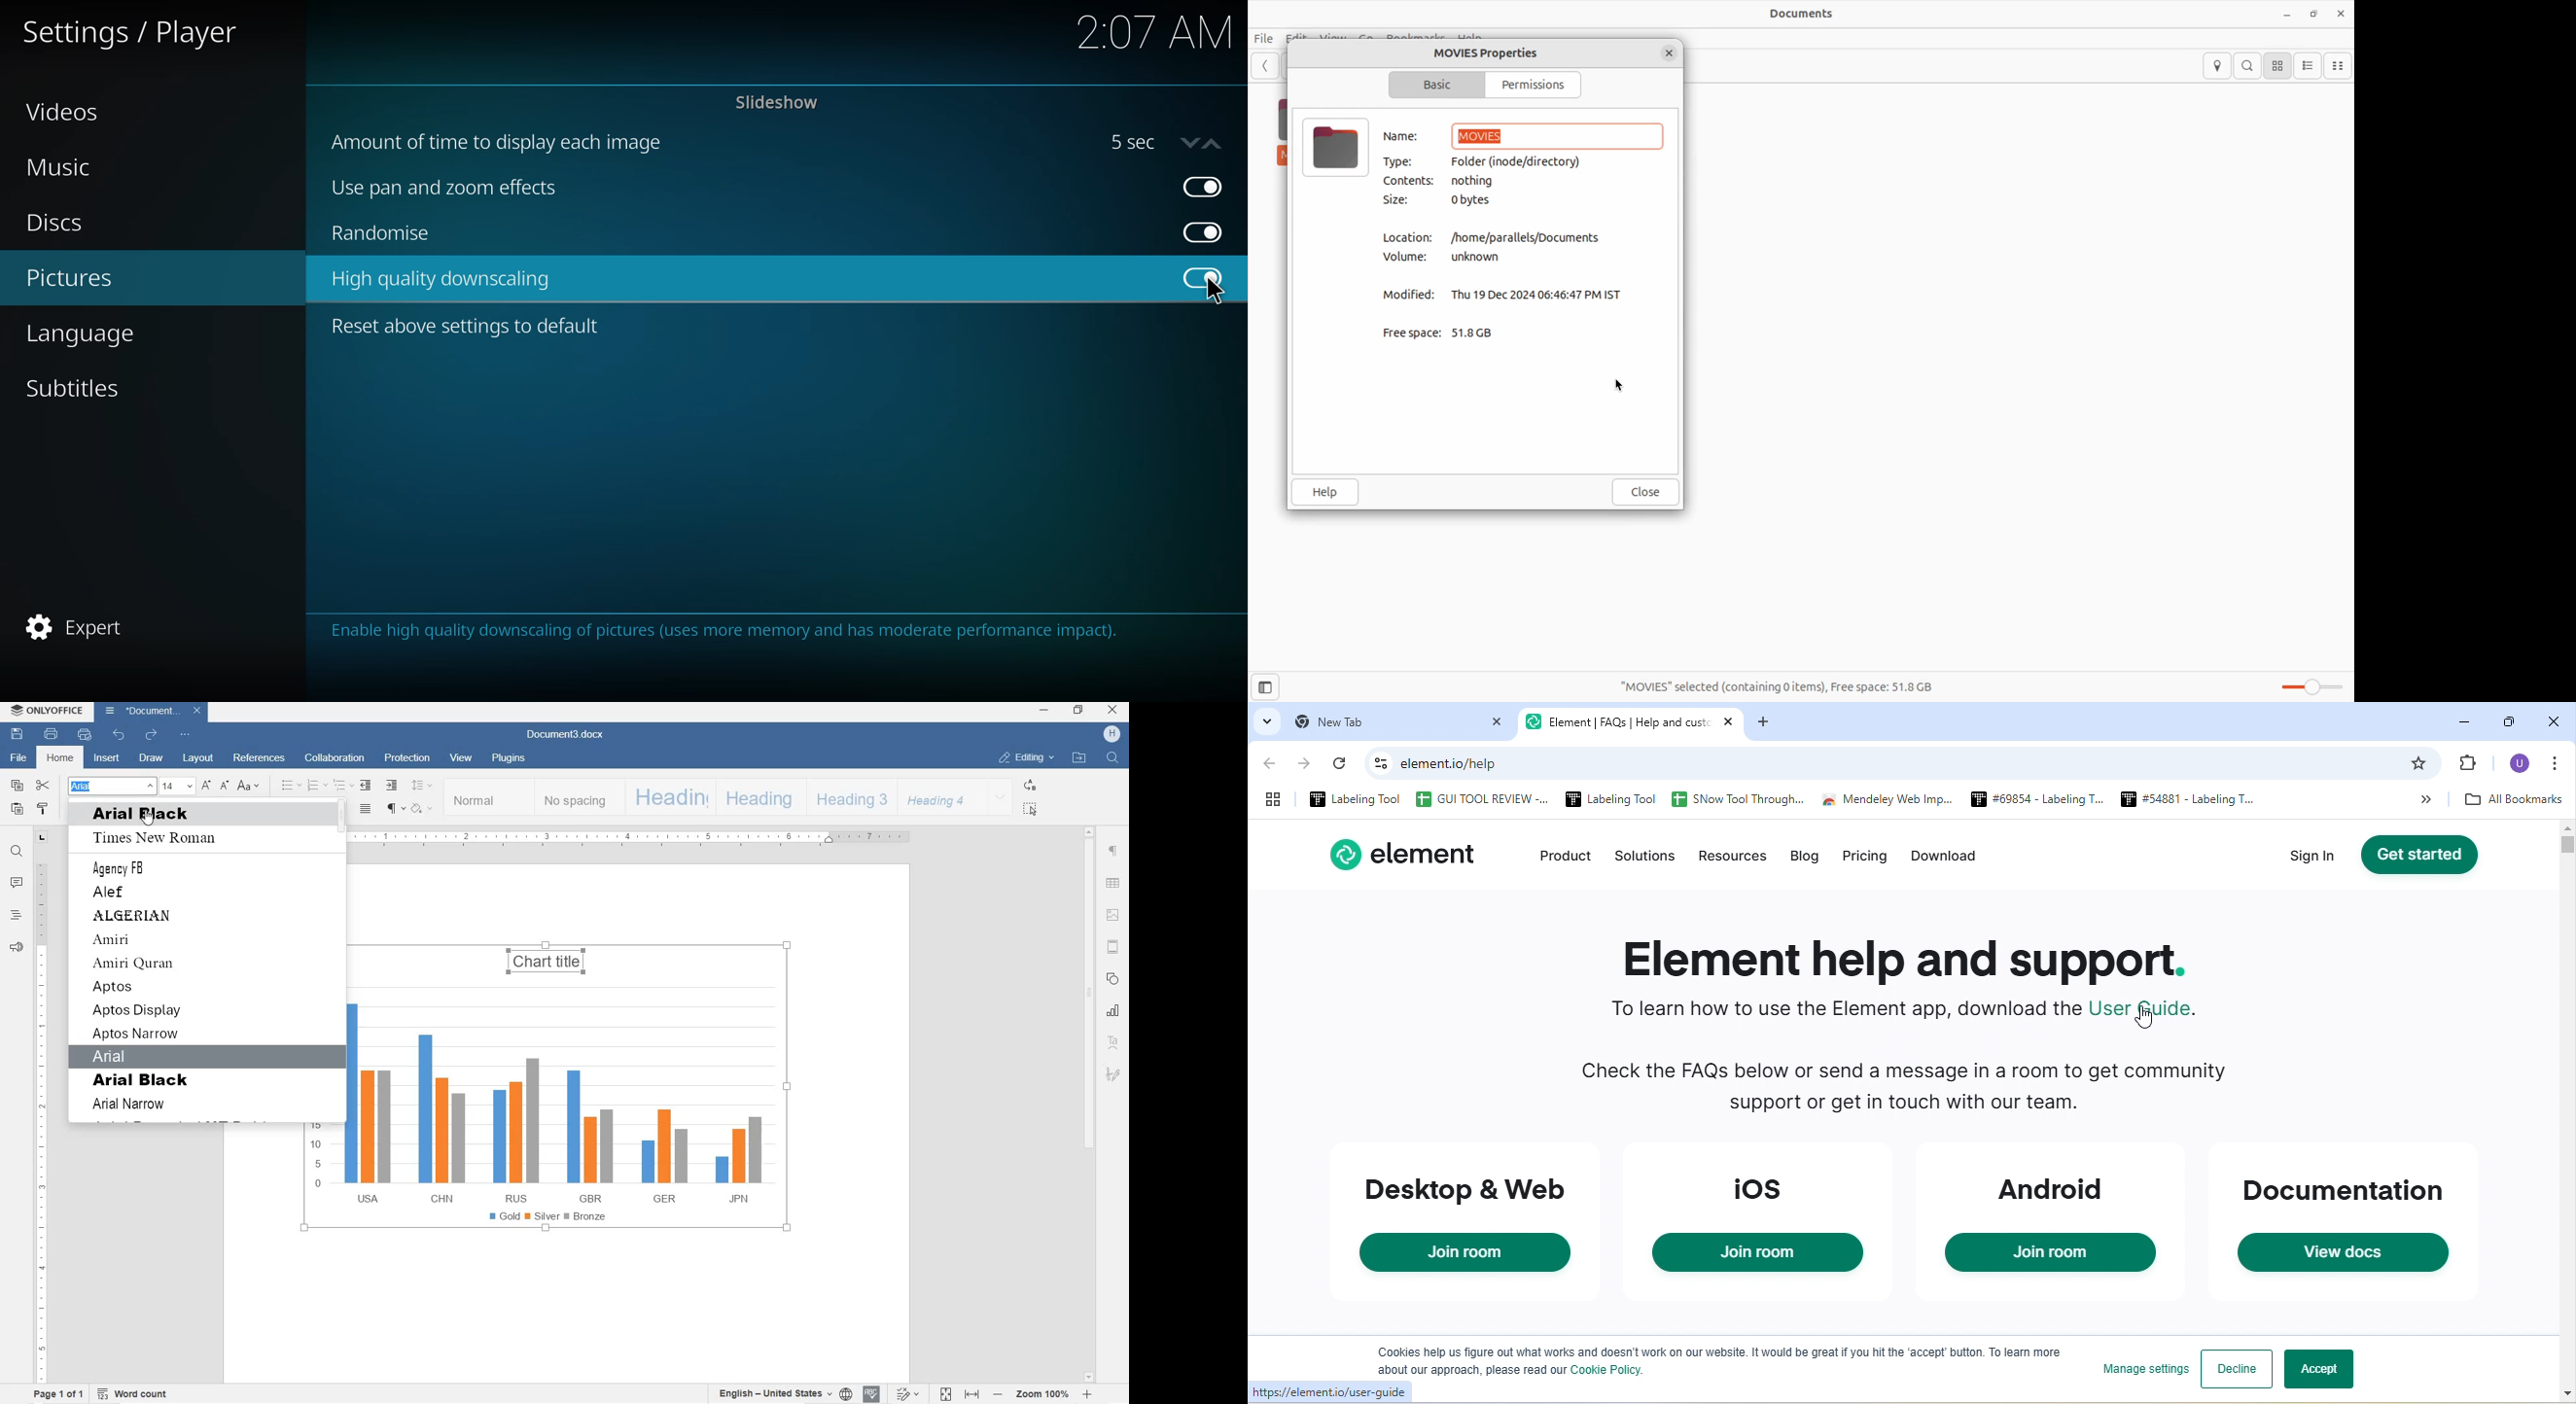 The width and height of the screenshot is (2576, 1428). Describe the element at coordinates (291, 786) in the screenshot. I see `BULLET` at that location.